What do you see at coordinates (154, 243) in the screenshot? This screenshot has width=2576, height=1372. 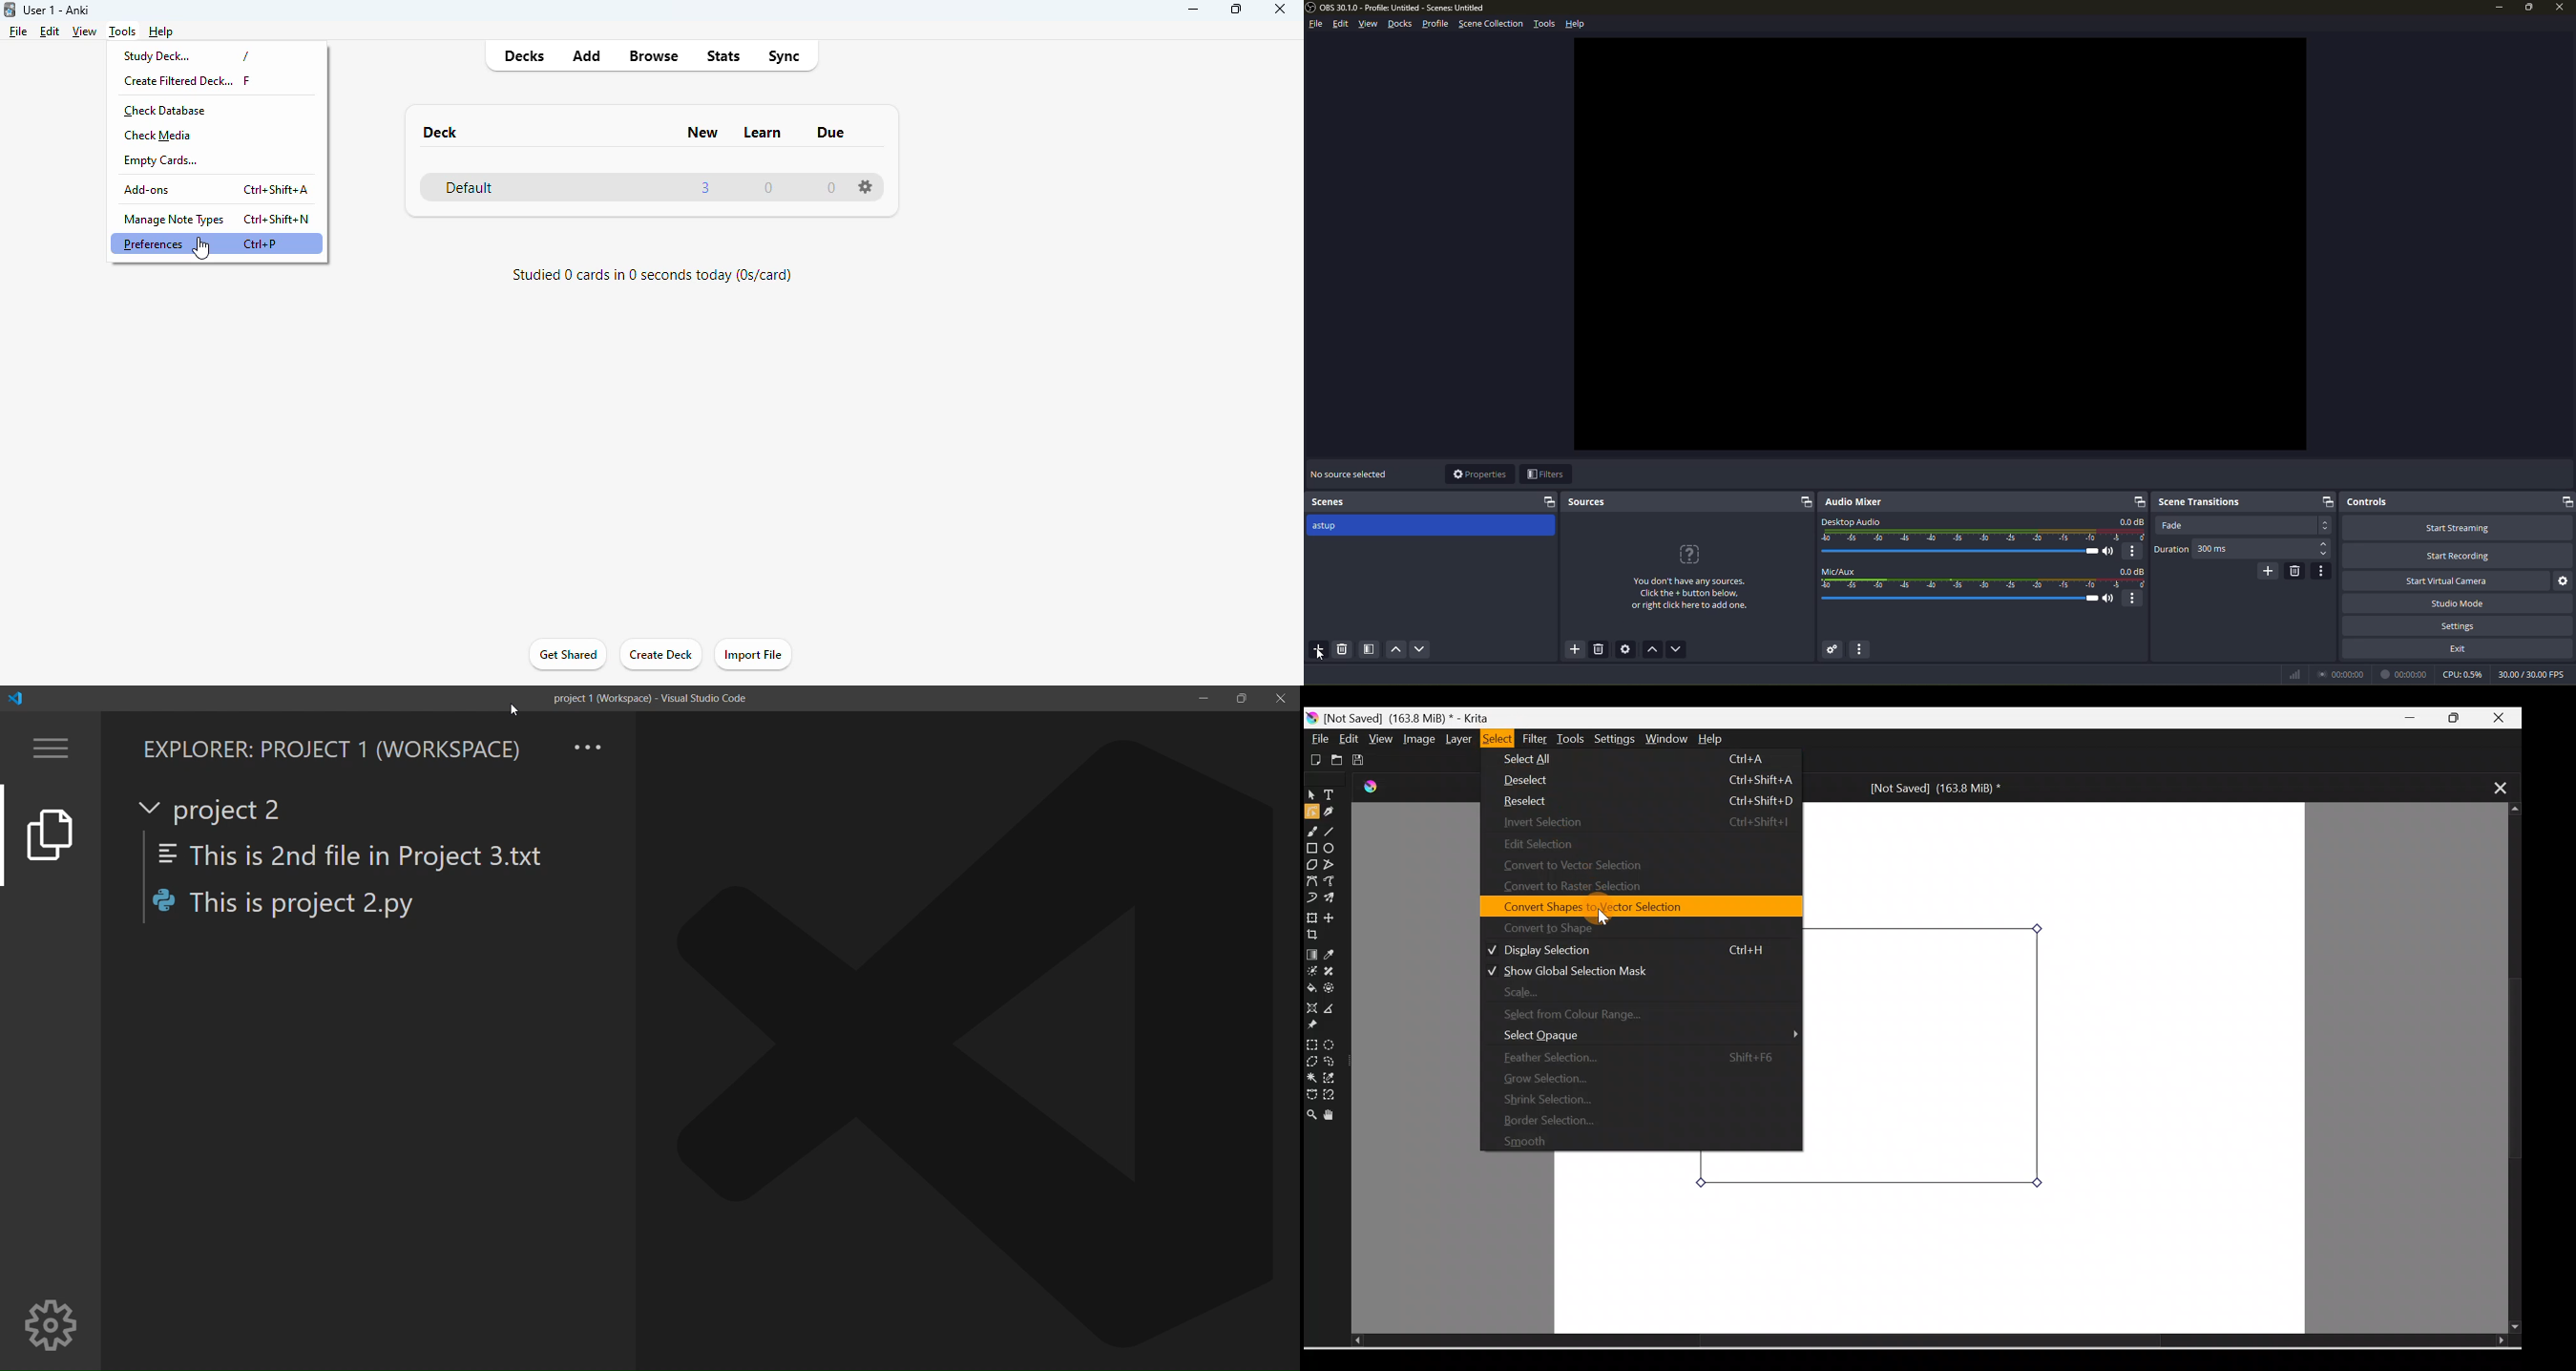 I see `preferences` at bounding box center [154, 243].